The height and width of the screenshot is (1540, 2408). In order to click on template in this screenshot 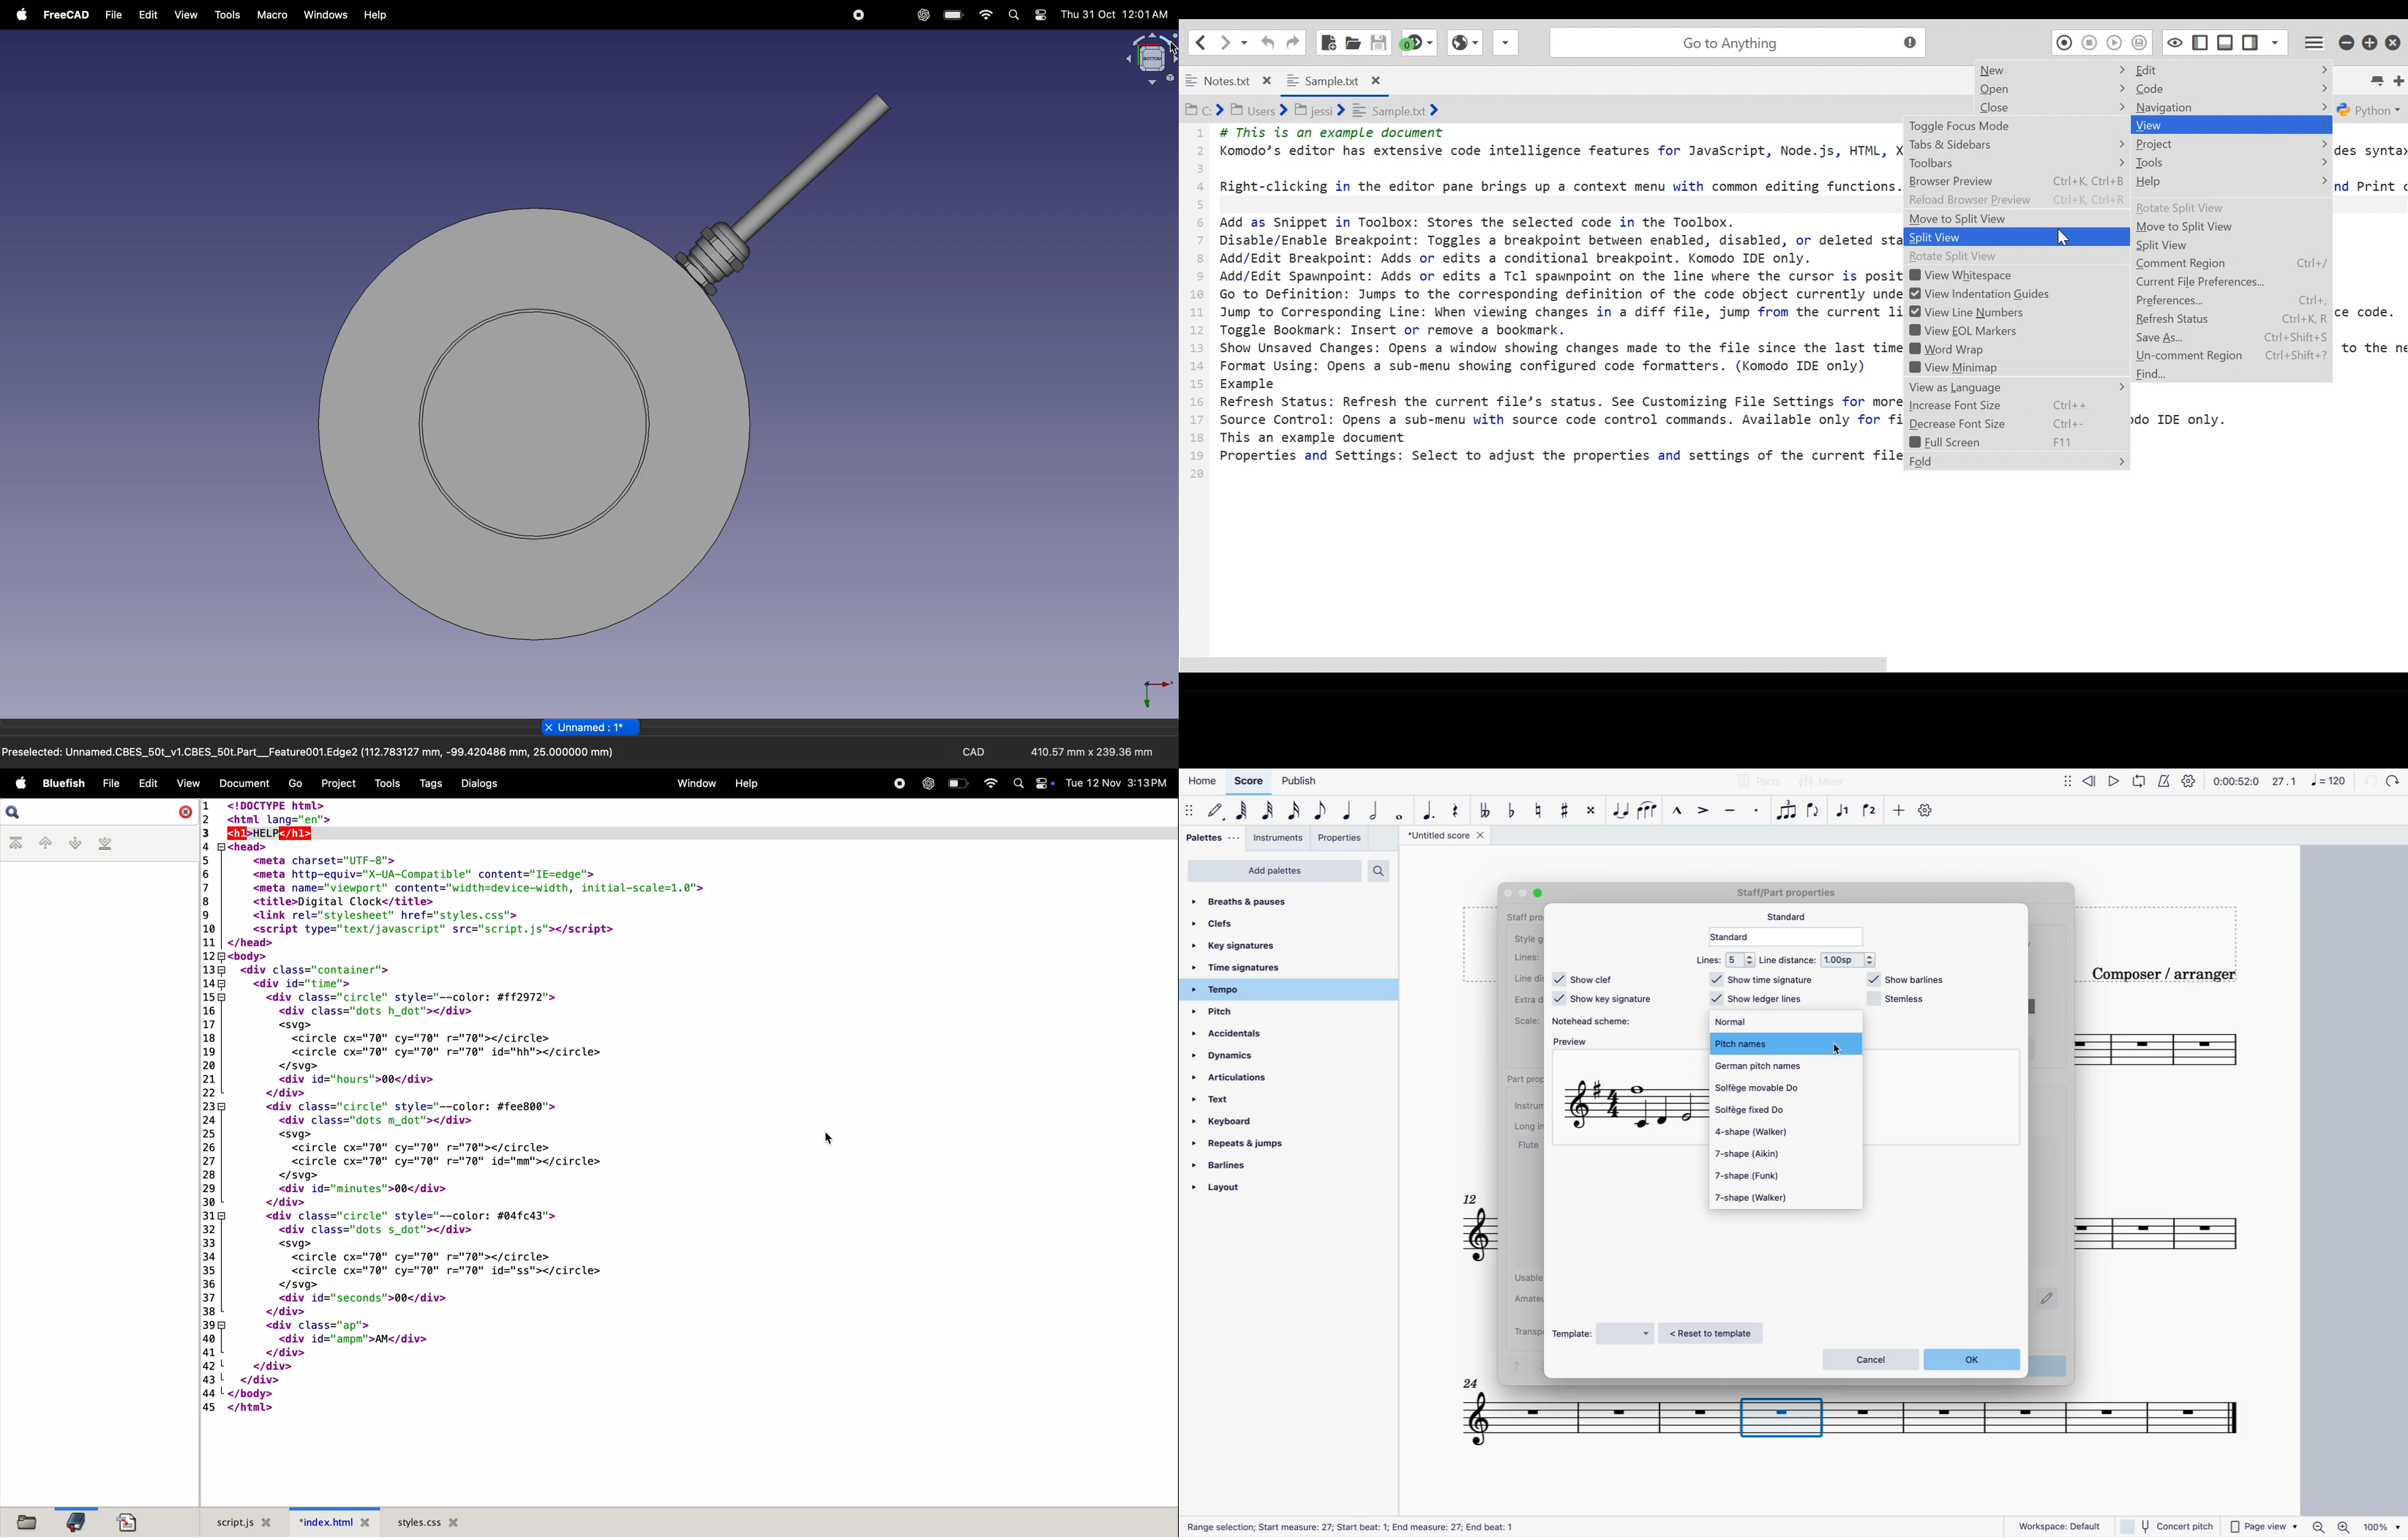, I will do `click(1603, 1334)`.